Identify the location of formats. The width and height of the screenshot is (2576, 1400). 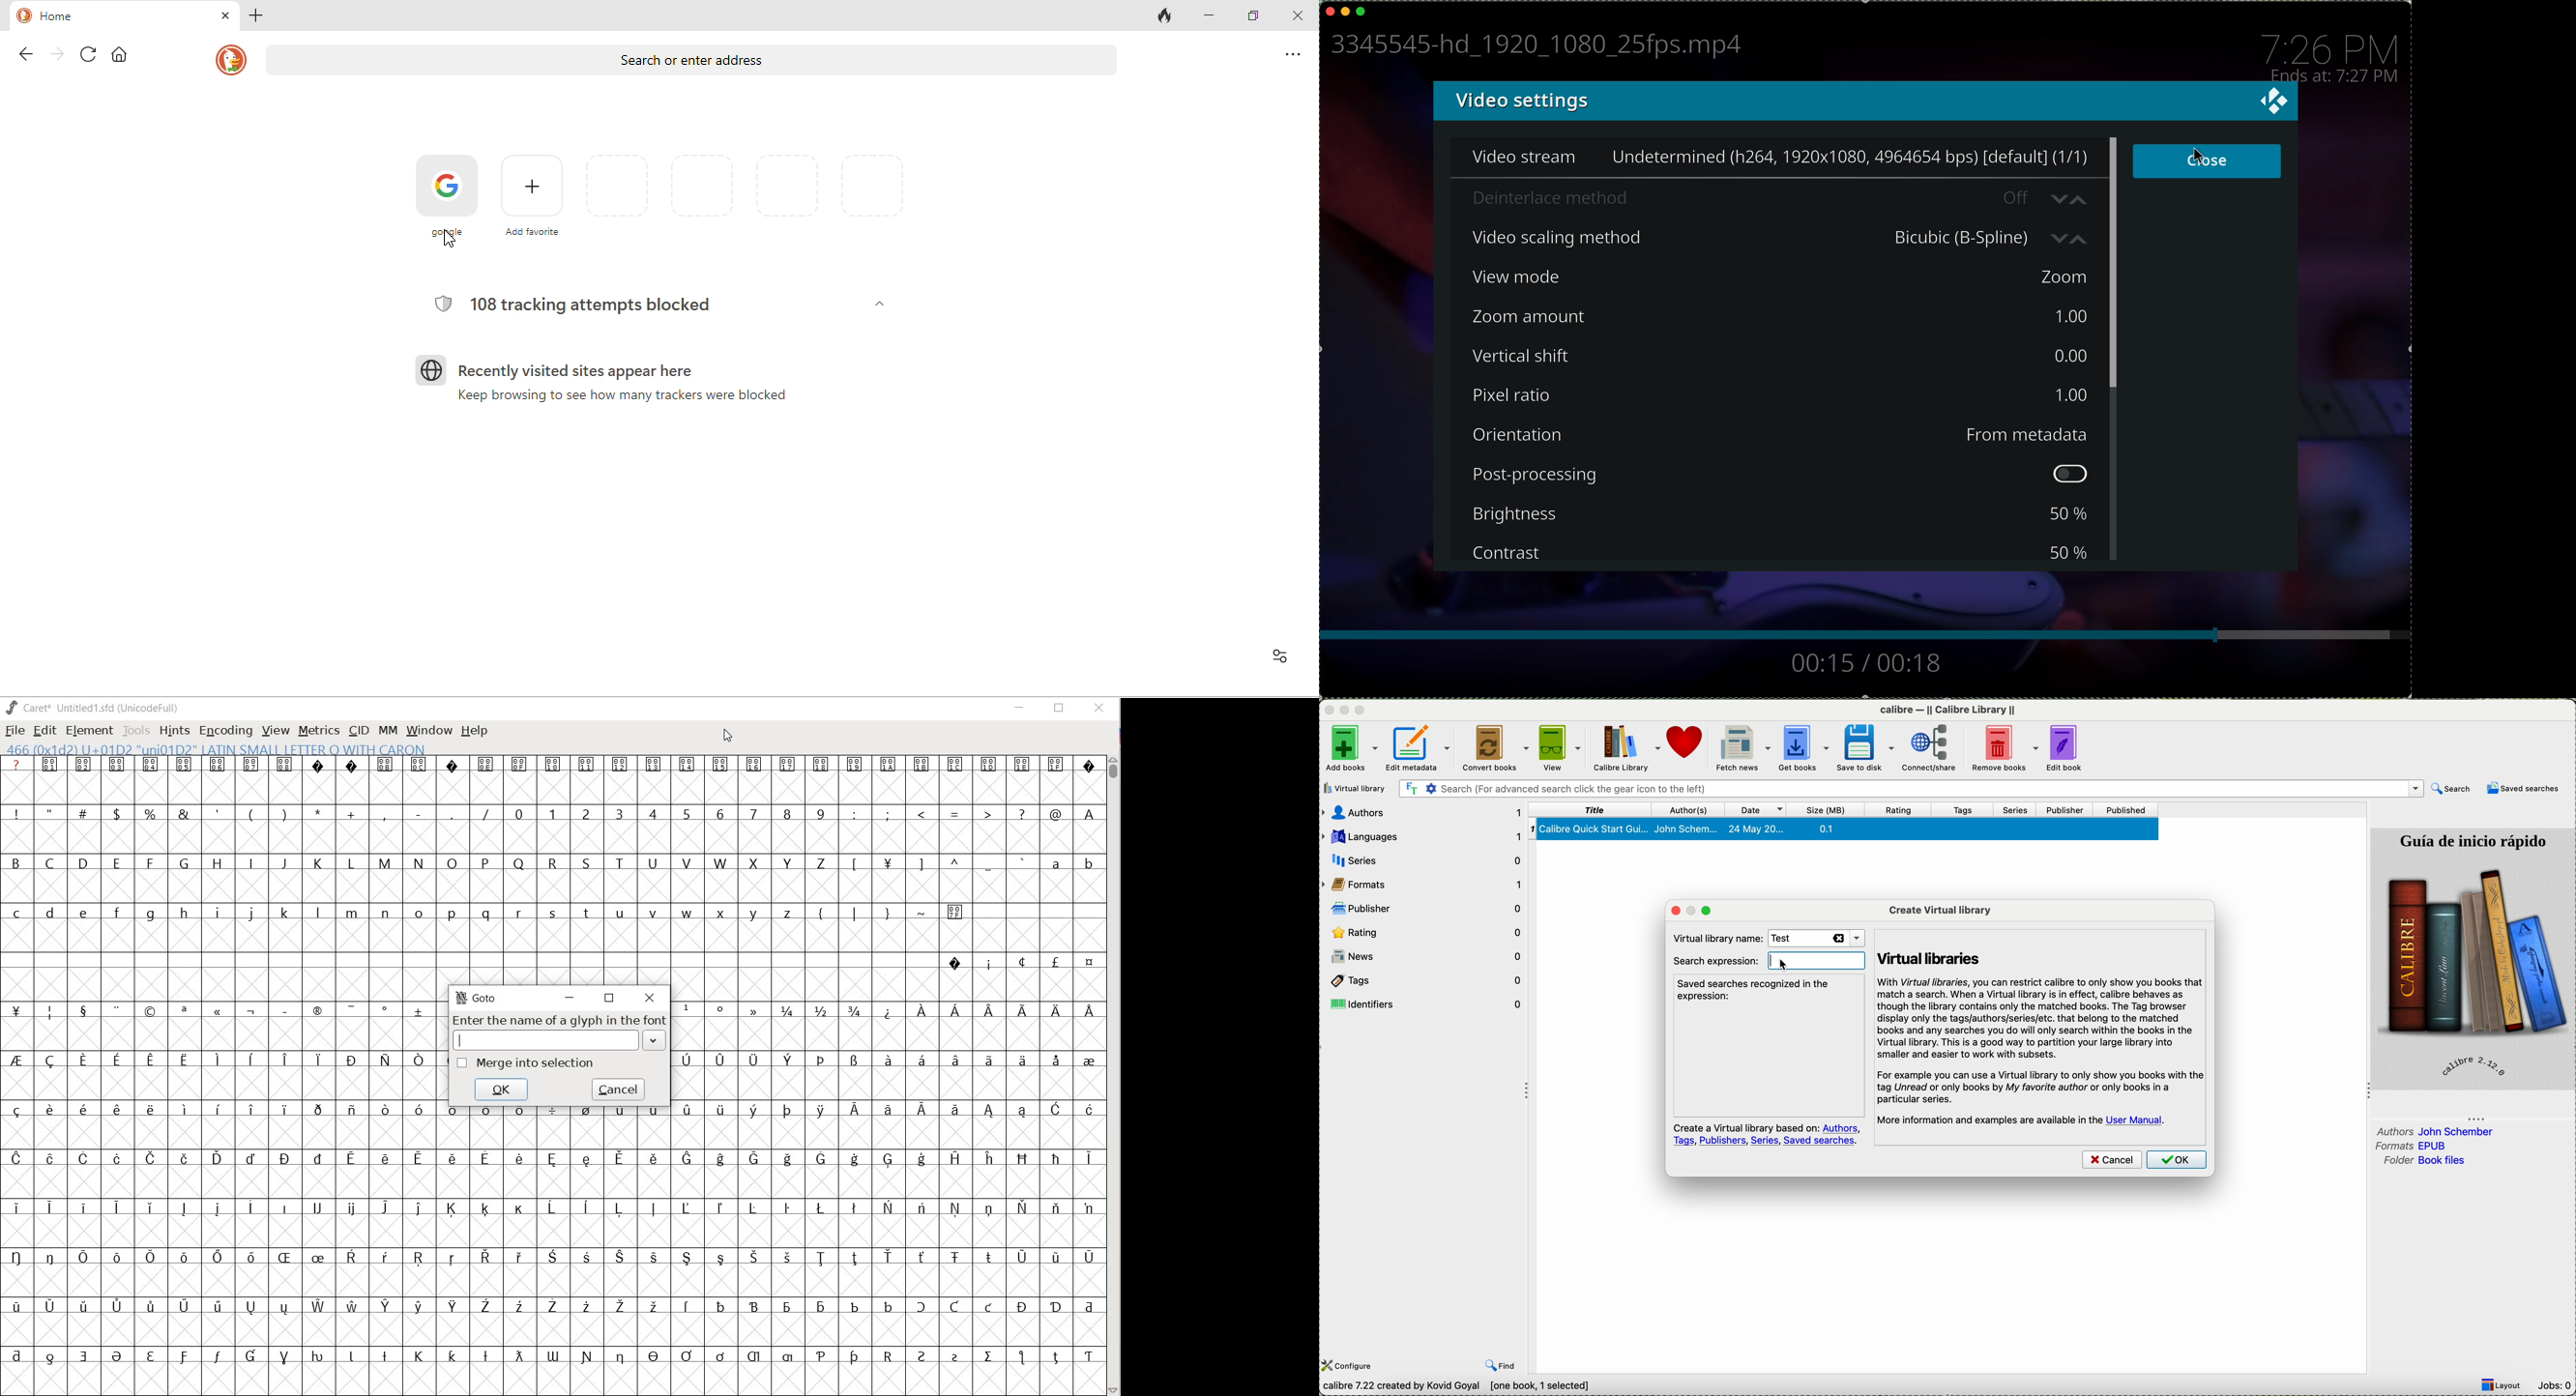
(2415, 1146).